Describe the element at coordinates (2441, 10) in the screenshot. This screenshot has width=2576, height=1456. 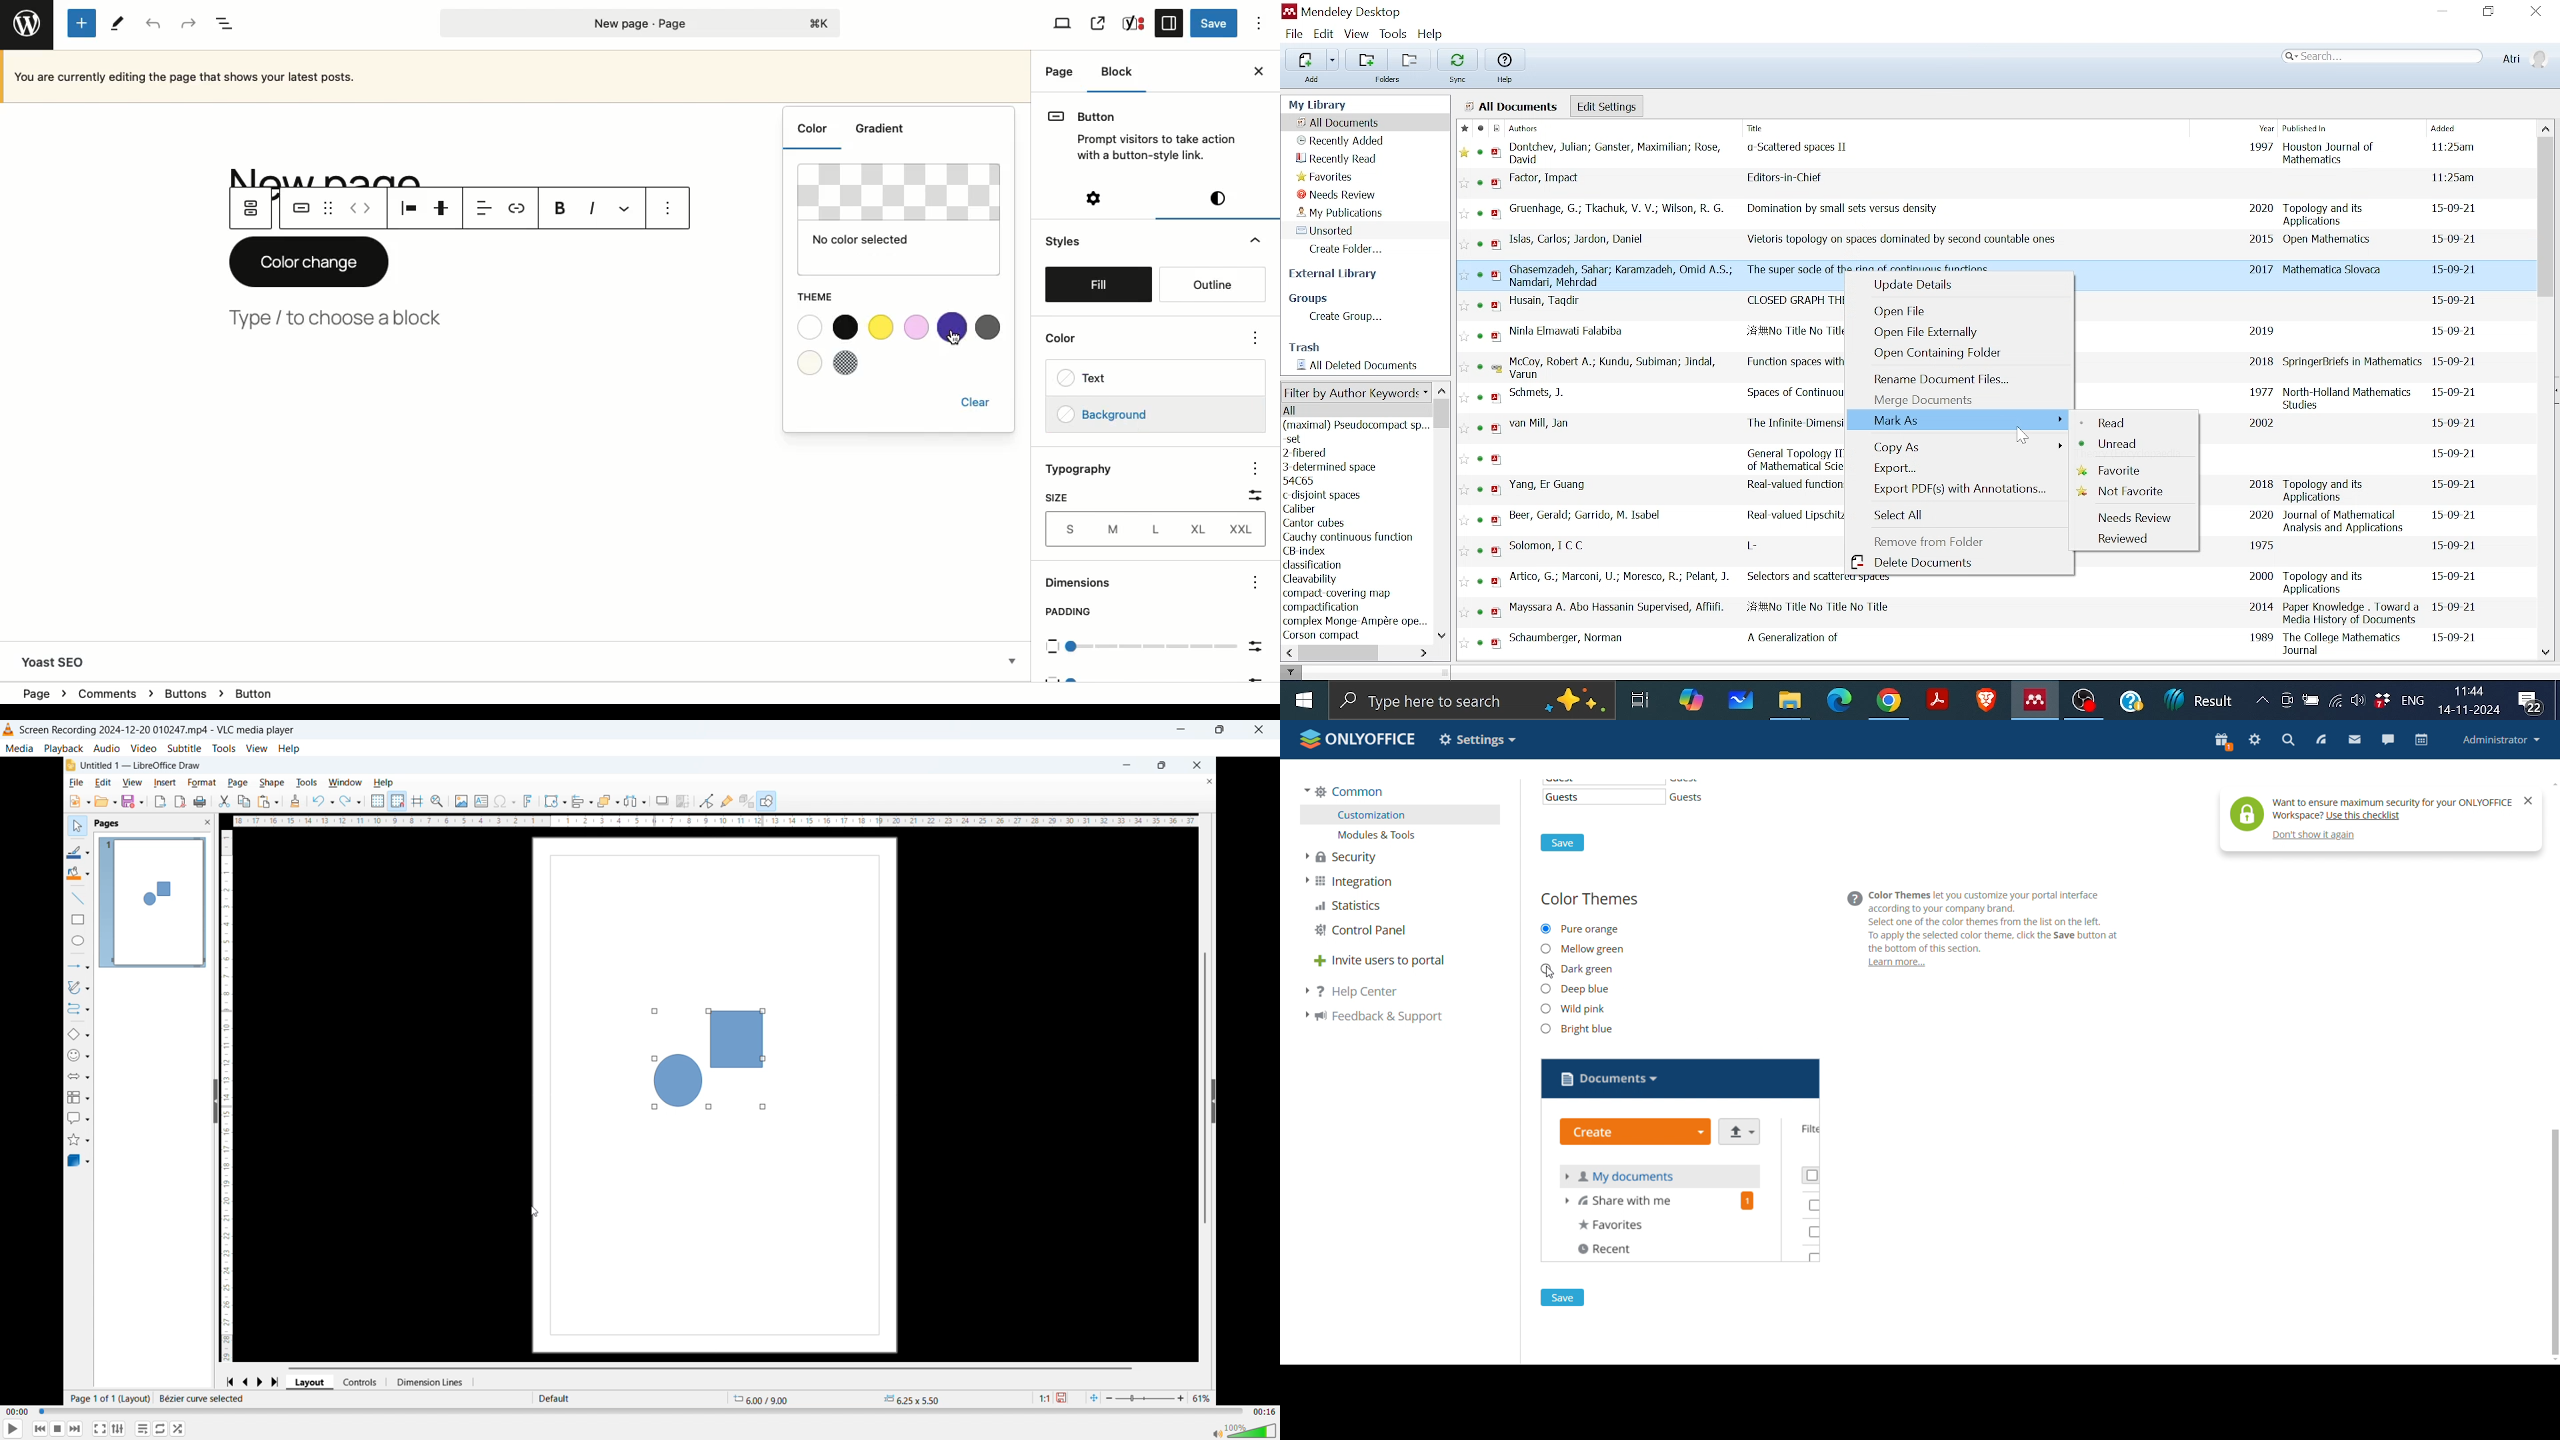
I see `Minimize` at that location.